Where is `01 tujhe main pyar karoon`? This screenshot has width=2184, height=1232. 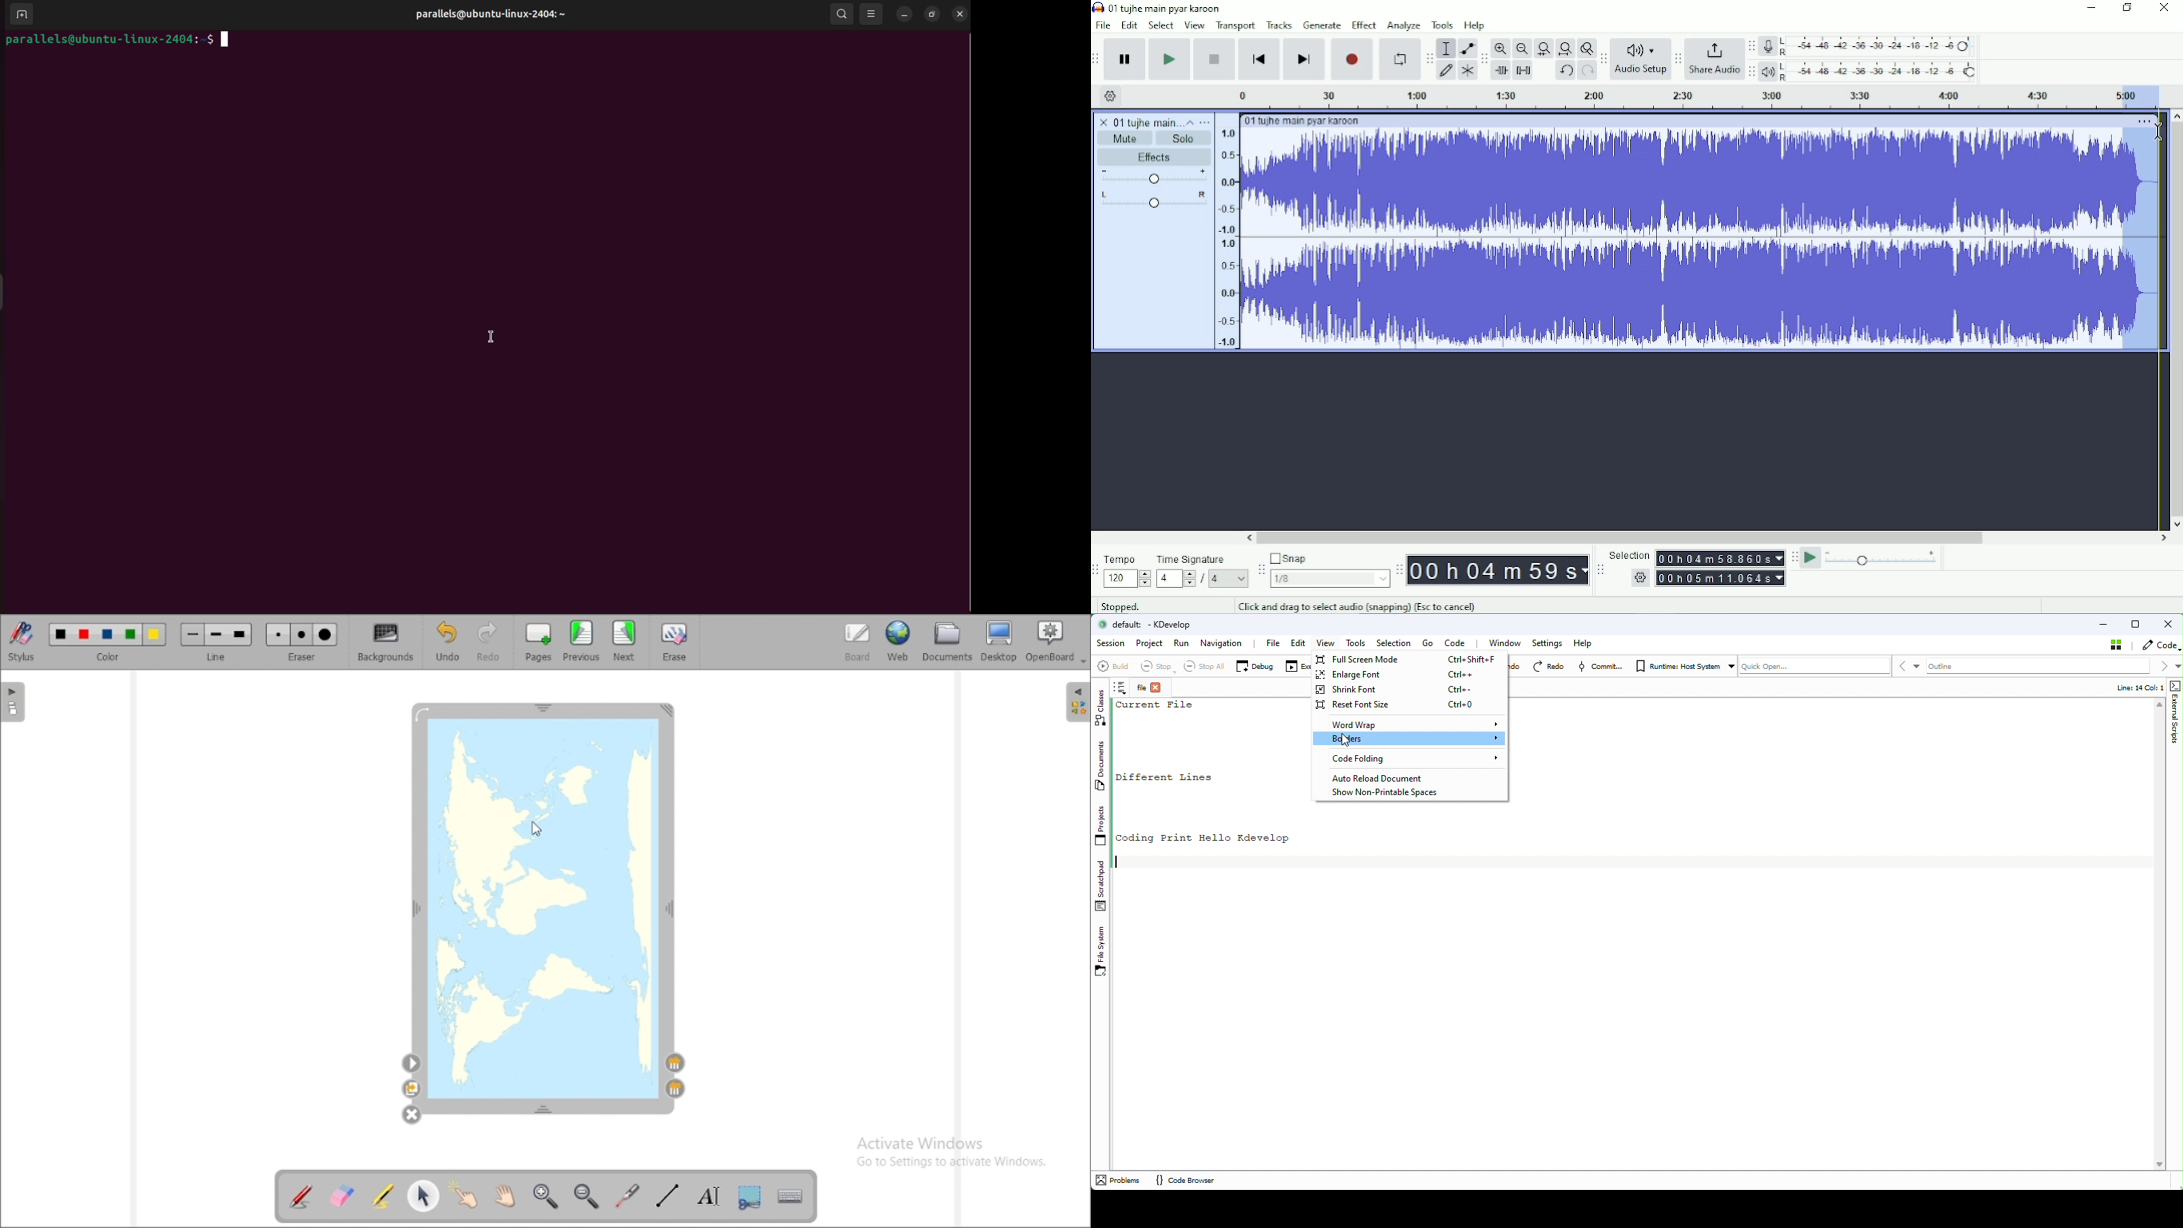
01 tujhe main pyar karoon is located at coordinates (1310, 121).